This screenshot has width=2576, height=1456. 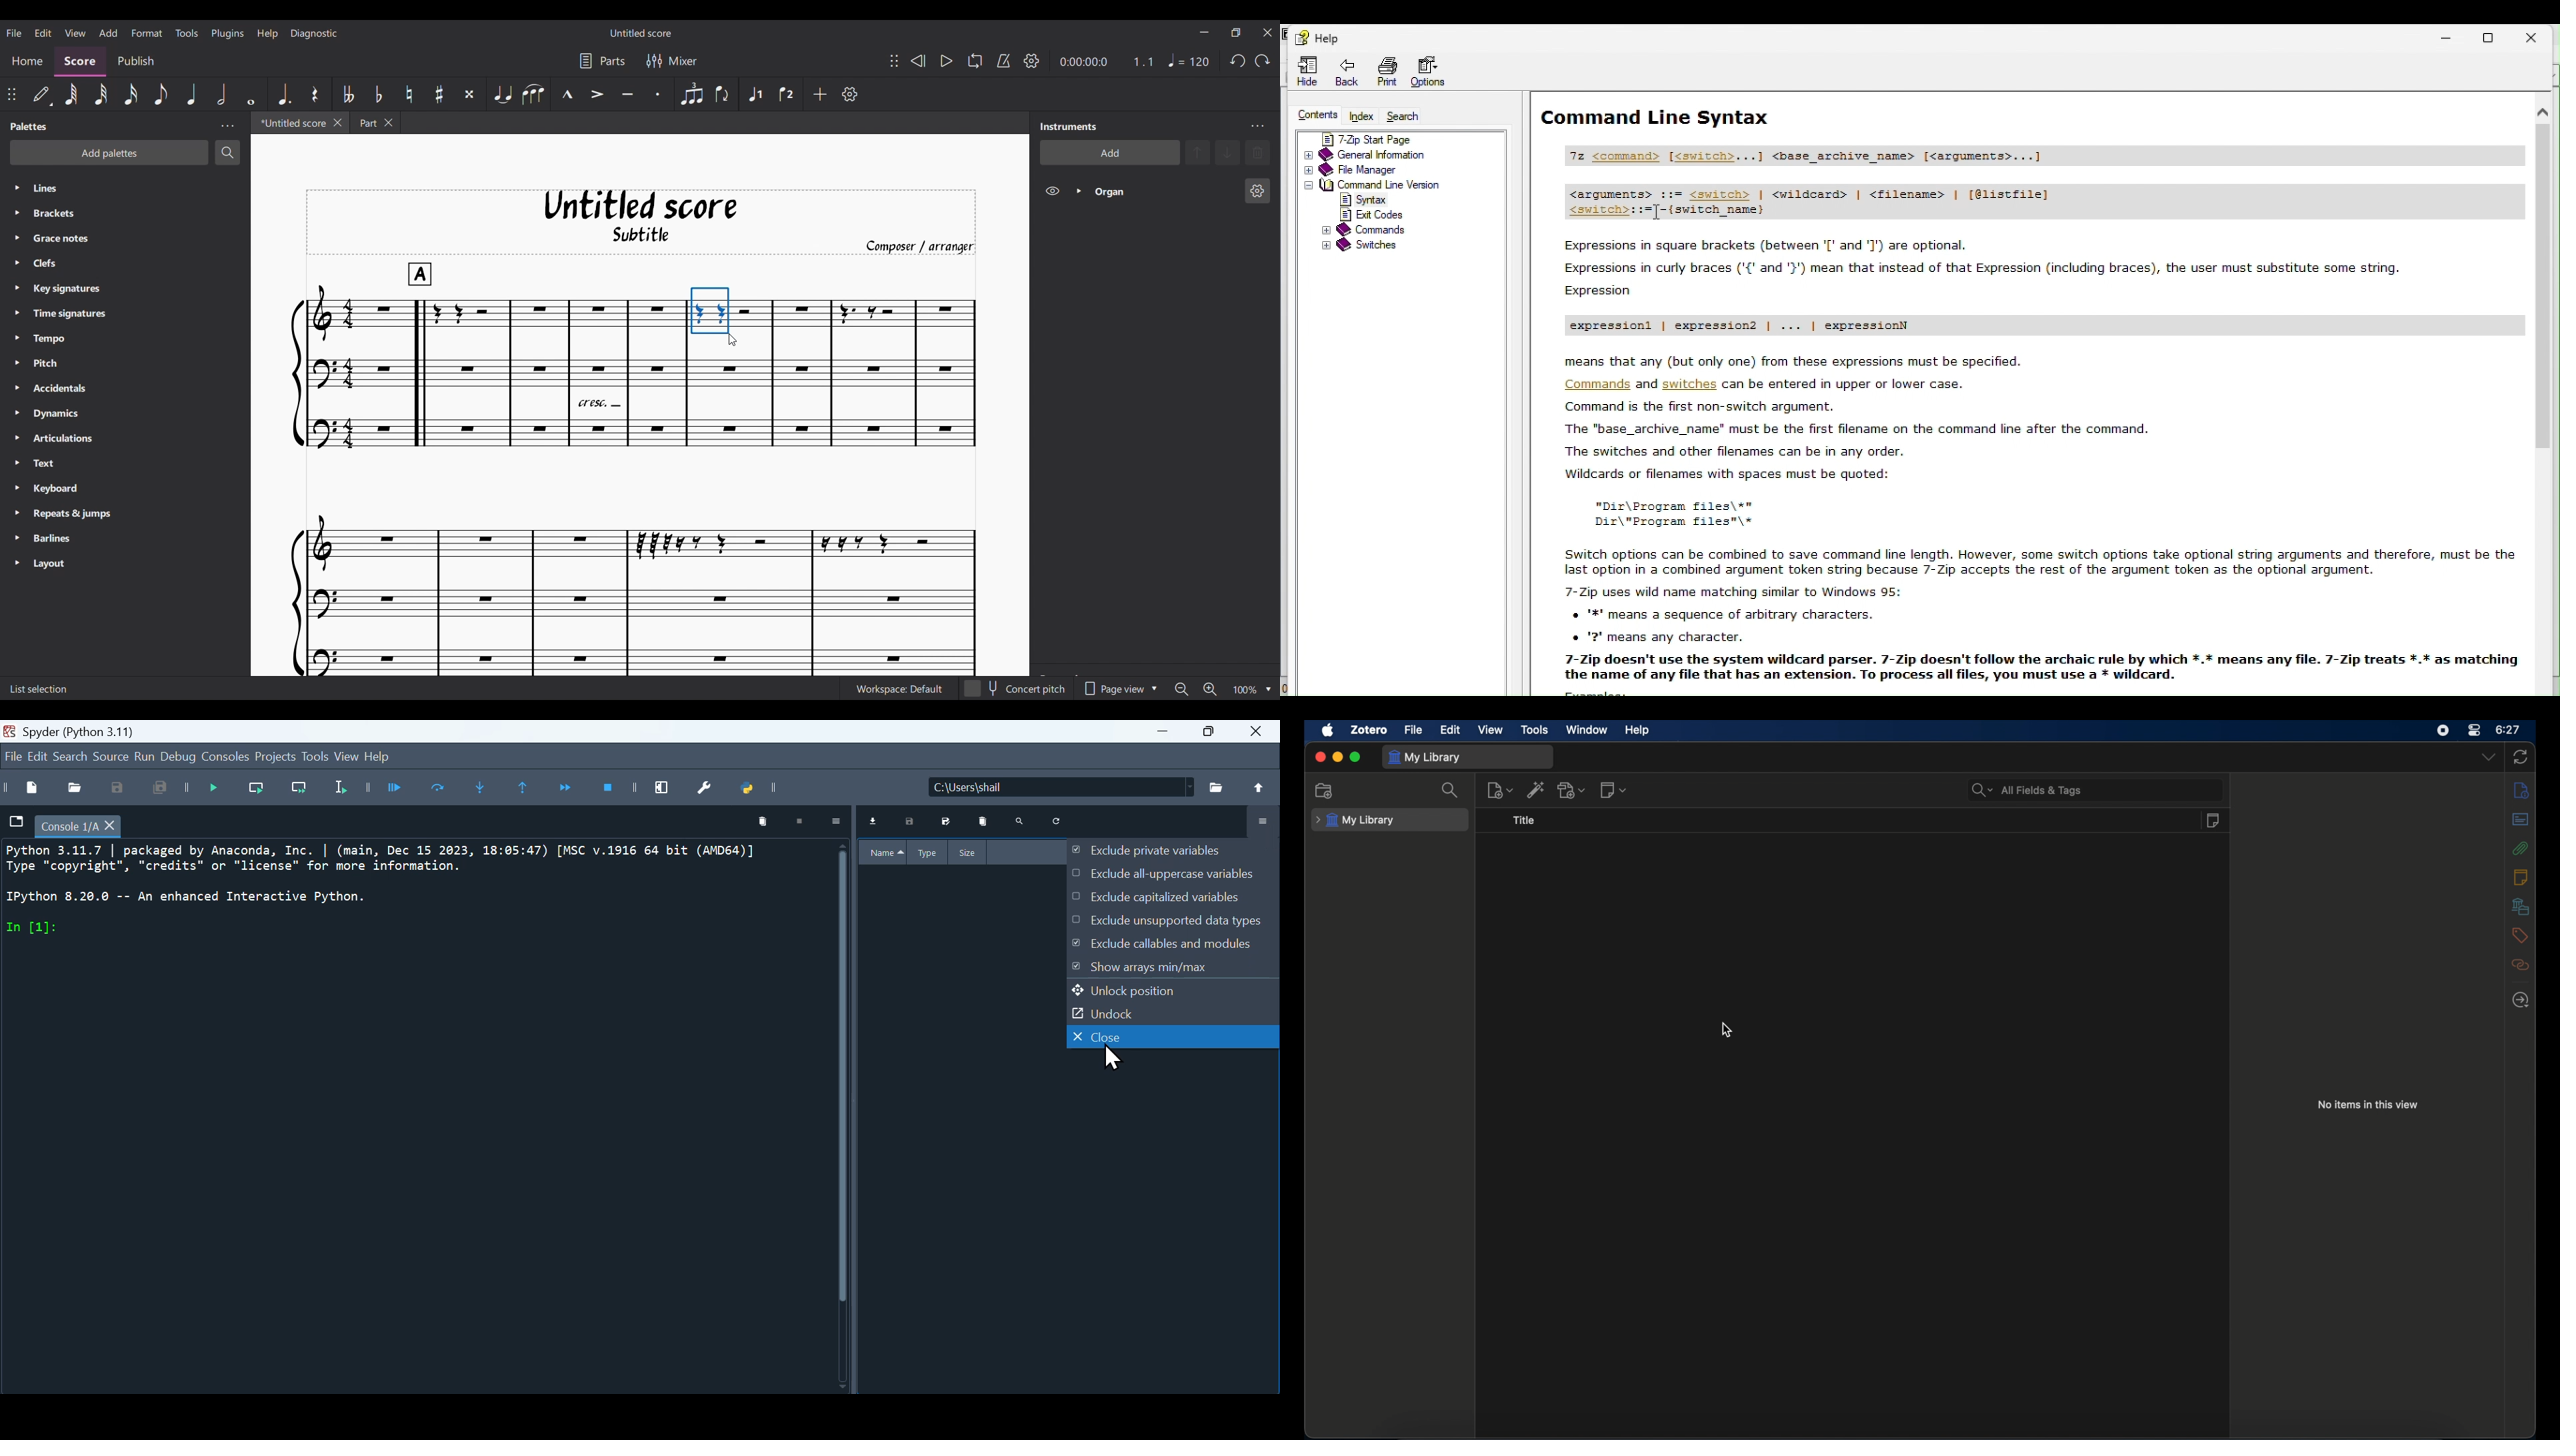 I want to click on syntax, so click(x=1363, y=201).